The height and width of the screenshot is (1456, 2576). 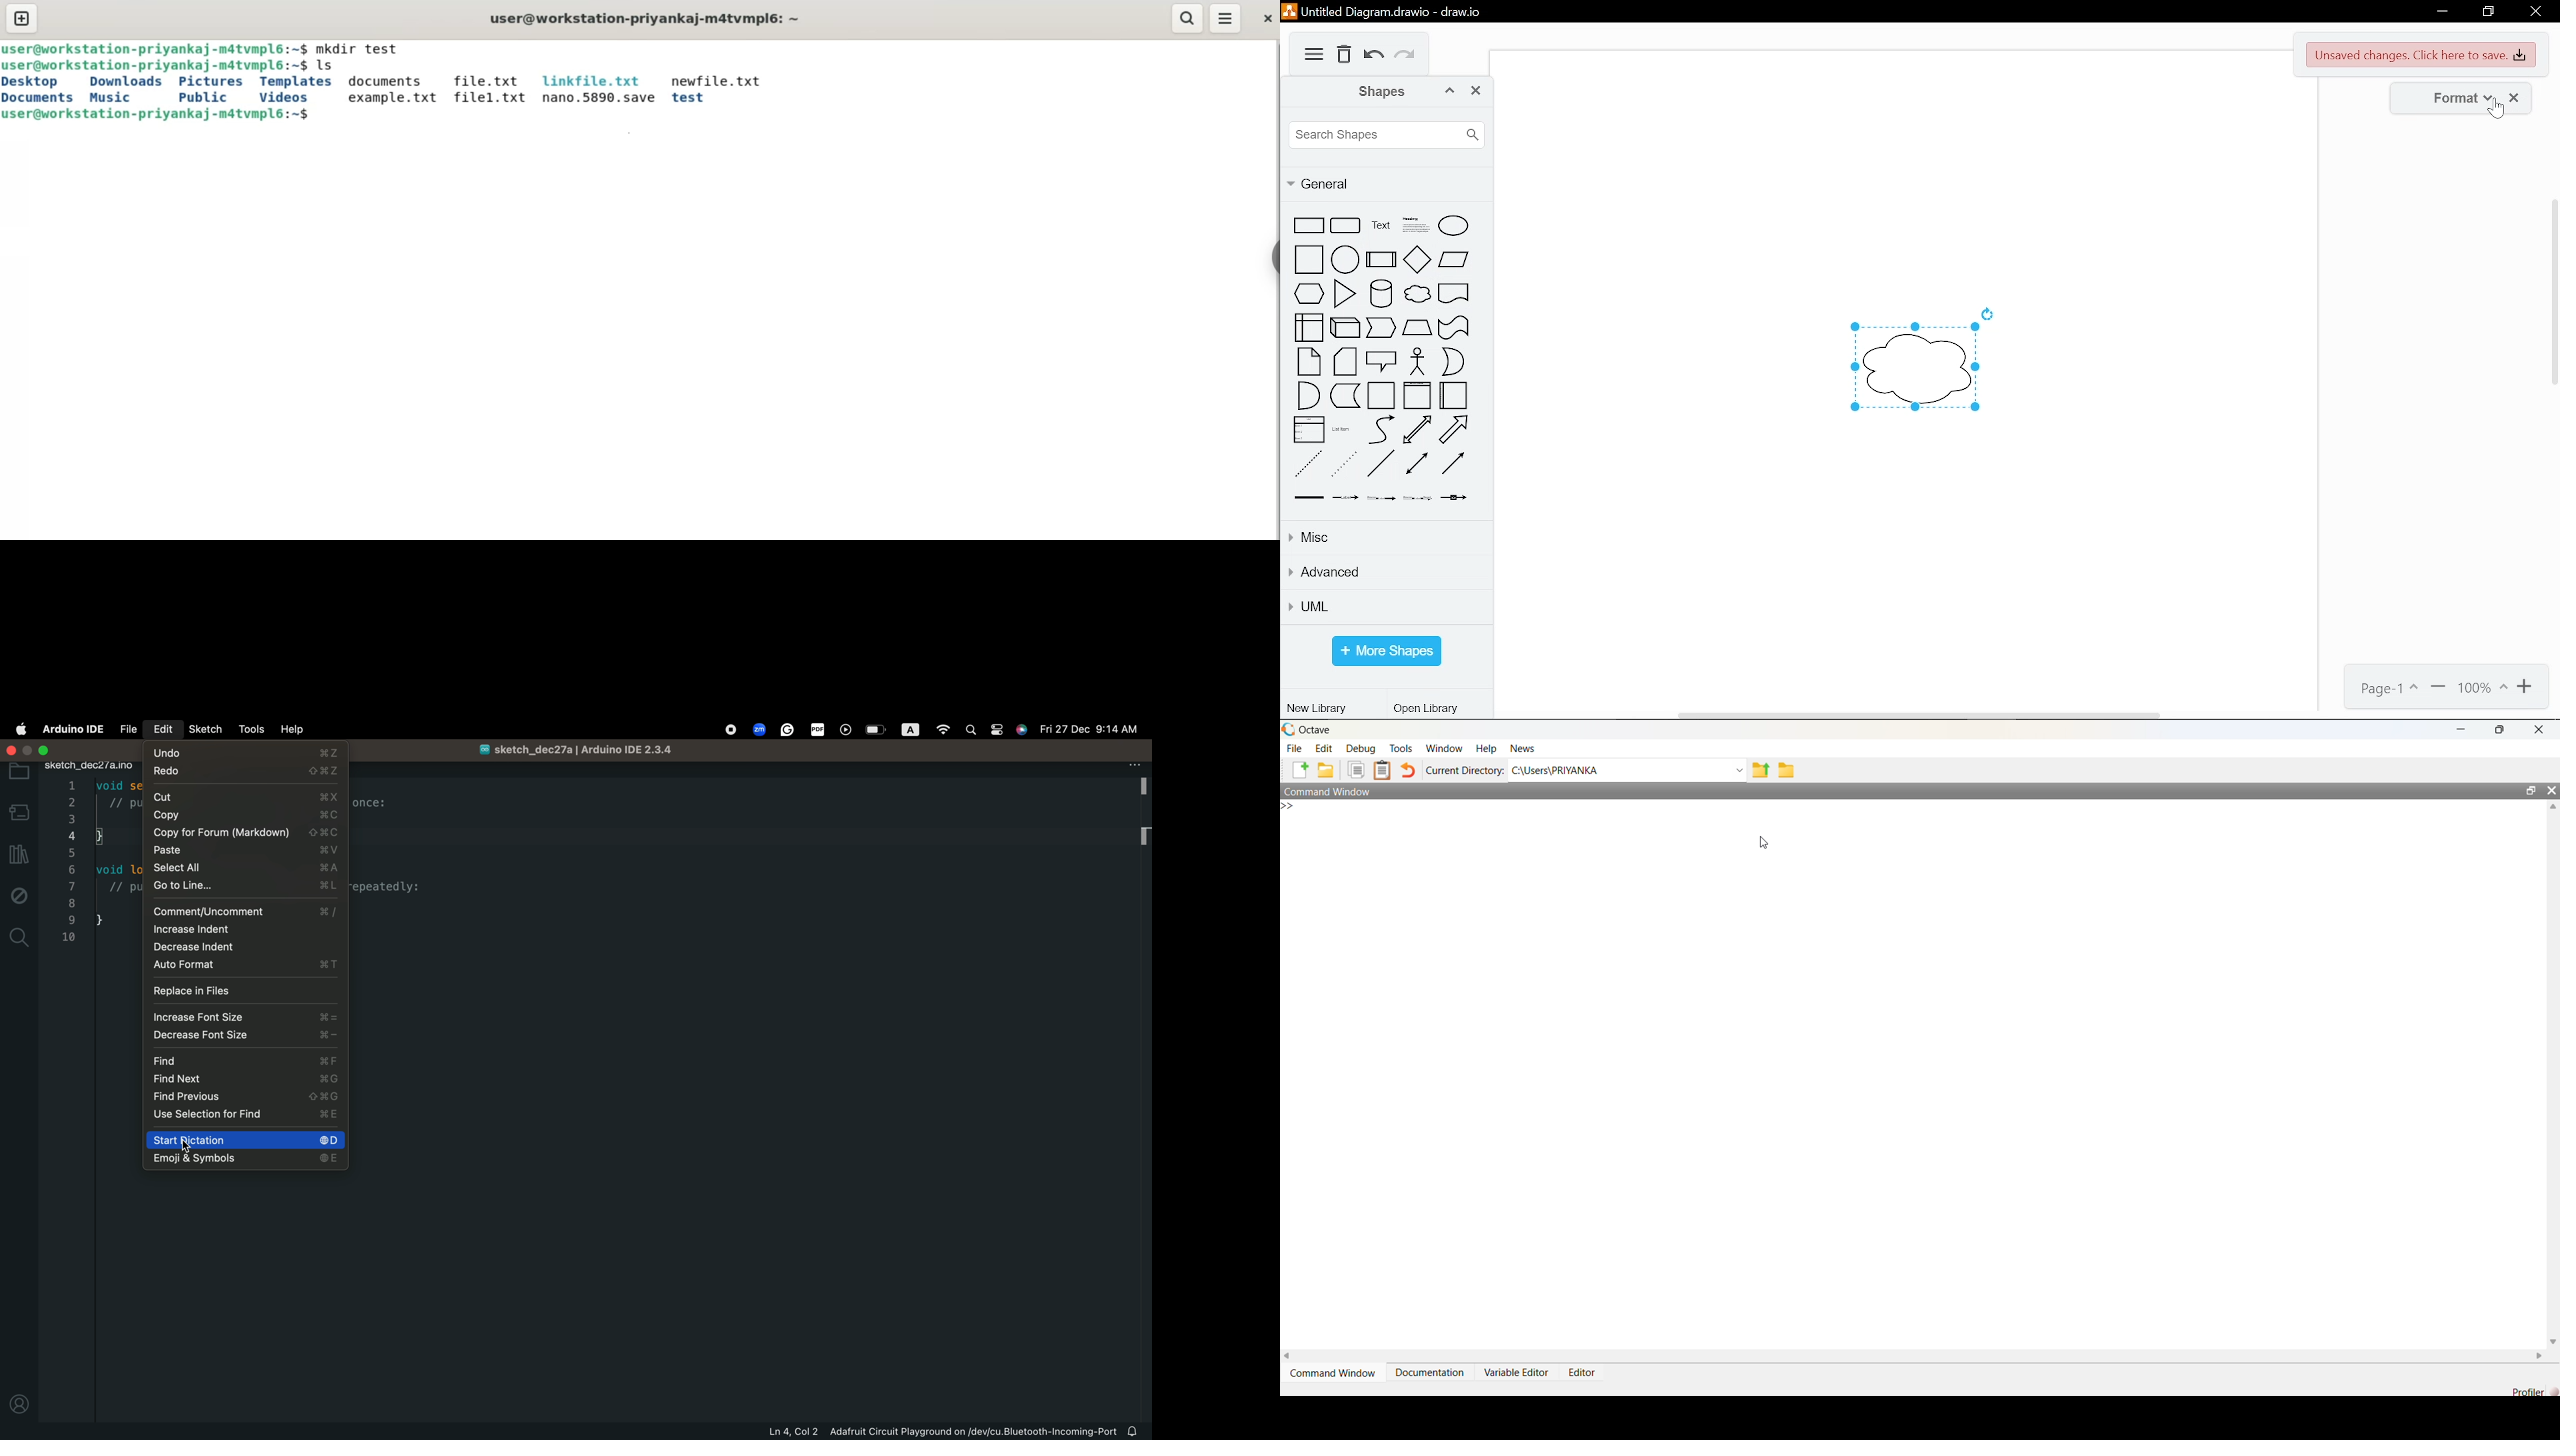 What do you see at coordinates (1305, 496) in the screenshot?
I see `link` at bounding box center [1305, 496].